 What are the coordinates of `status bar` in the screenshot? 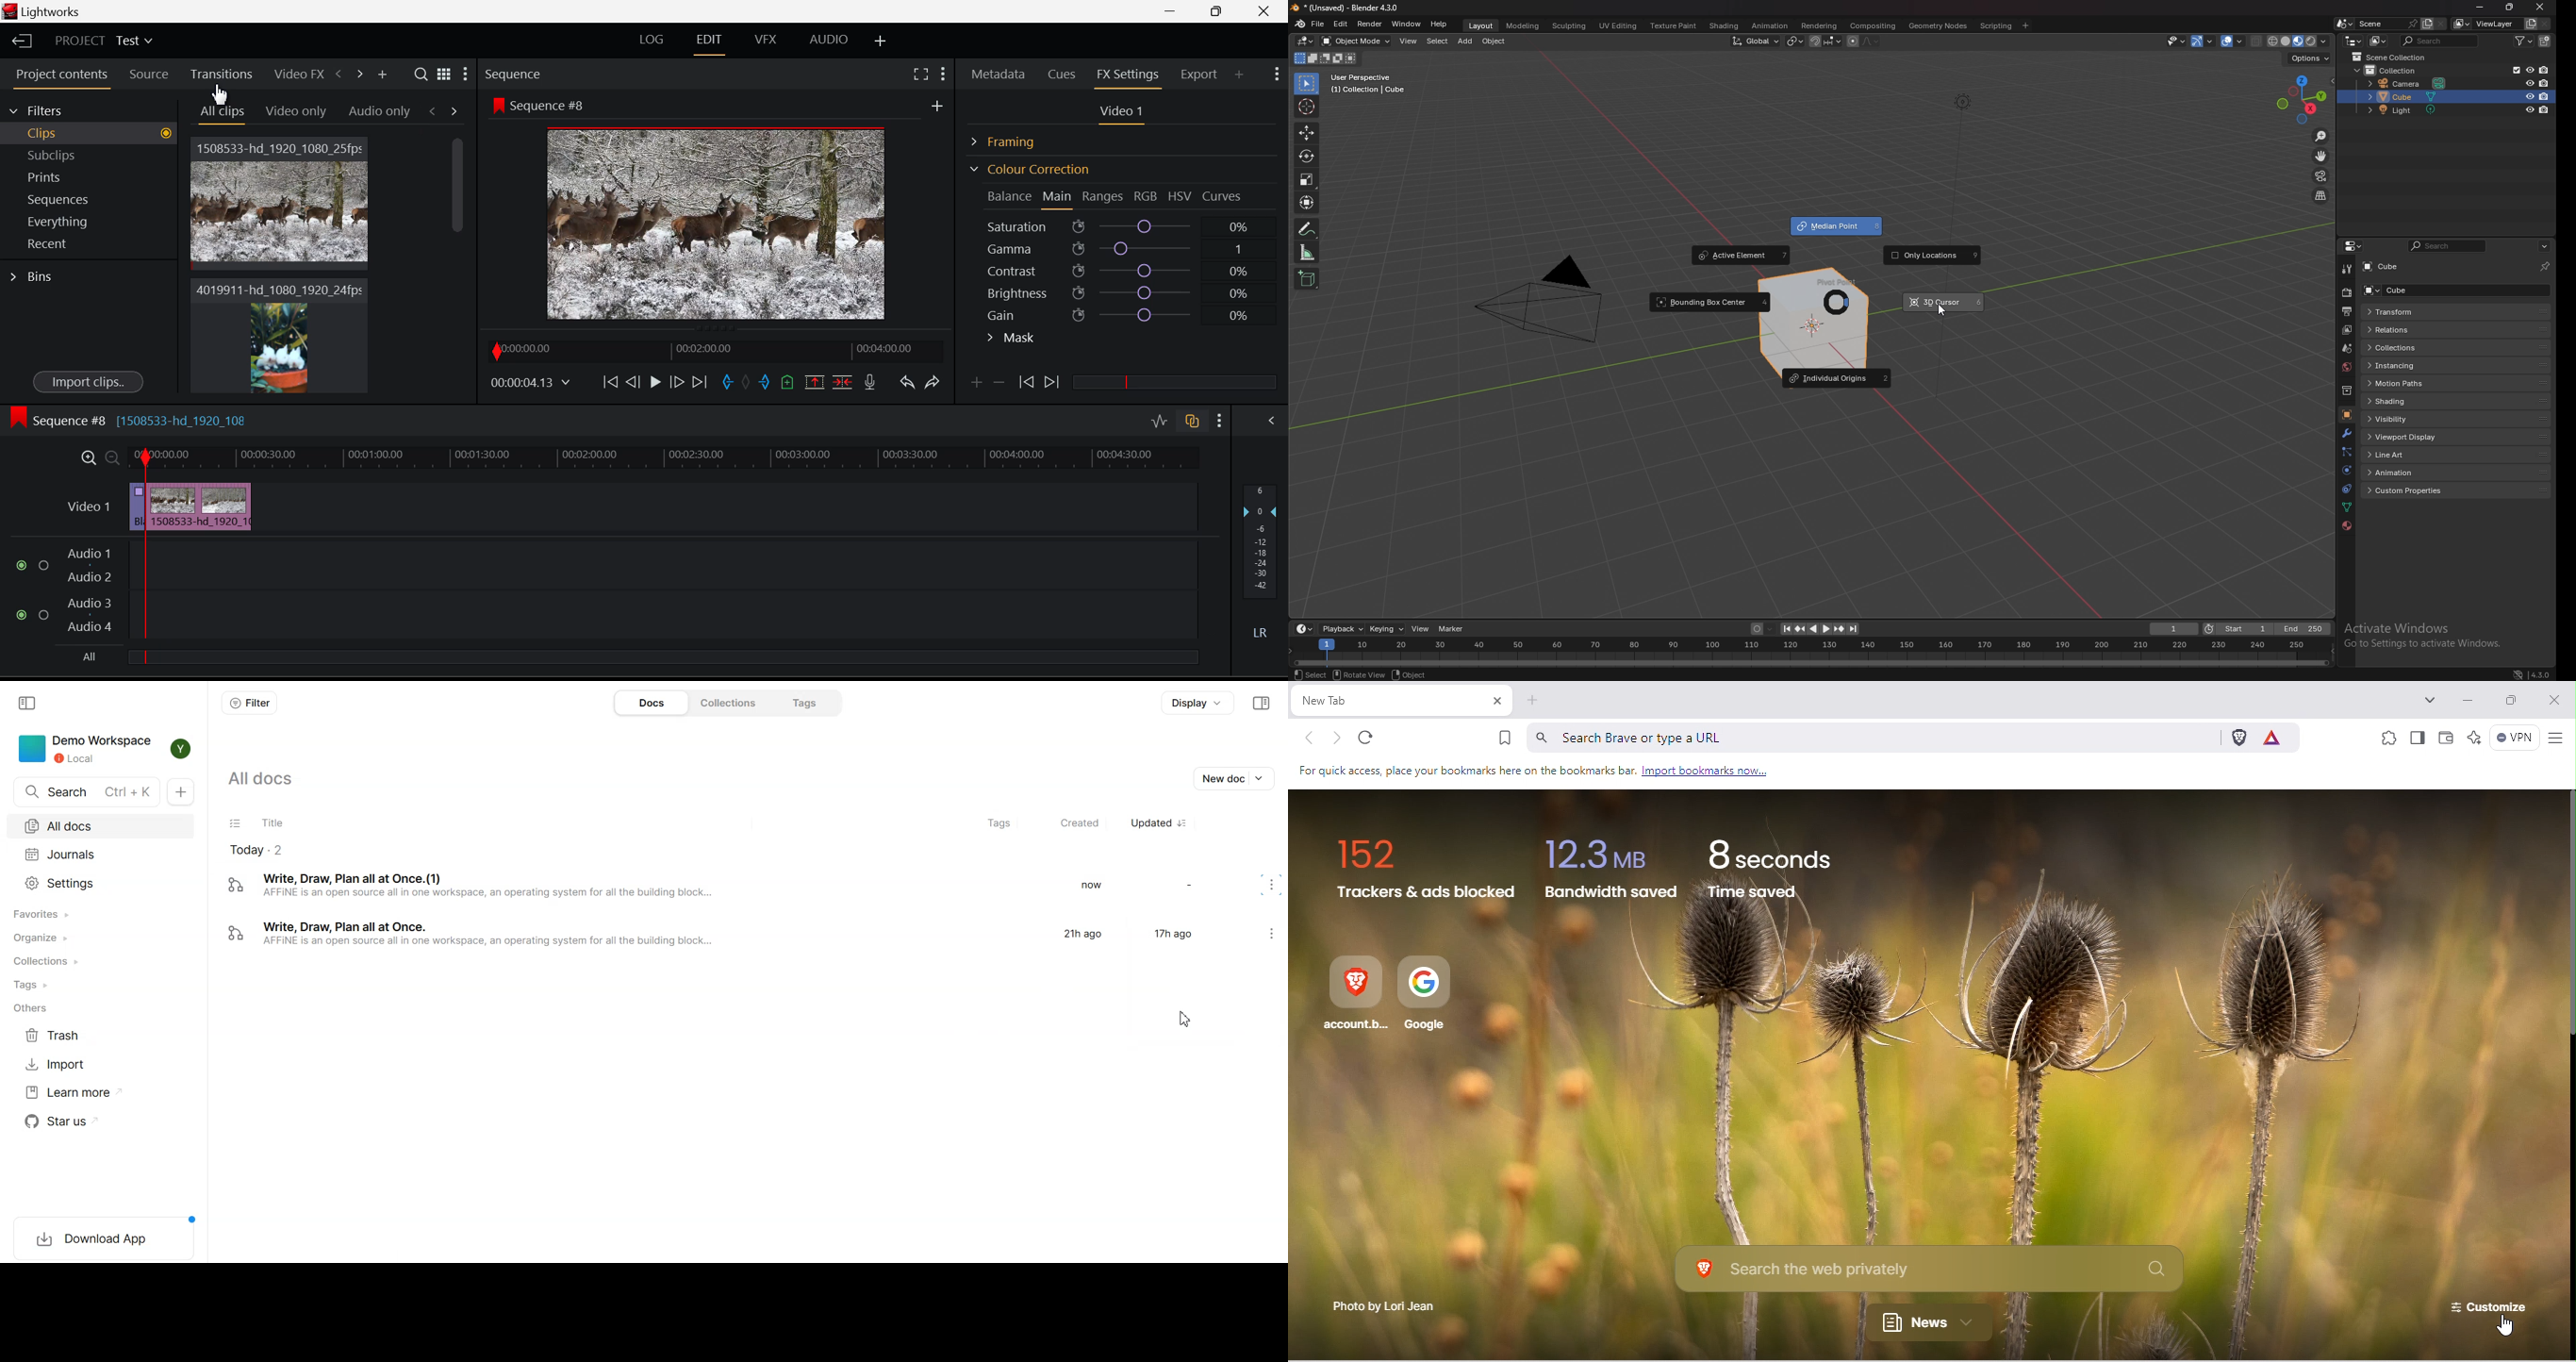 It's located at (1433, 676).